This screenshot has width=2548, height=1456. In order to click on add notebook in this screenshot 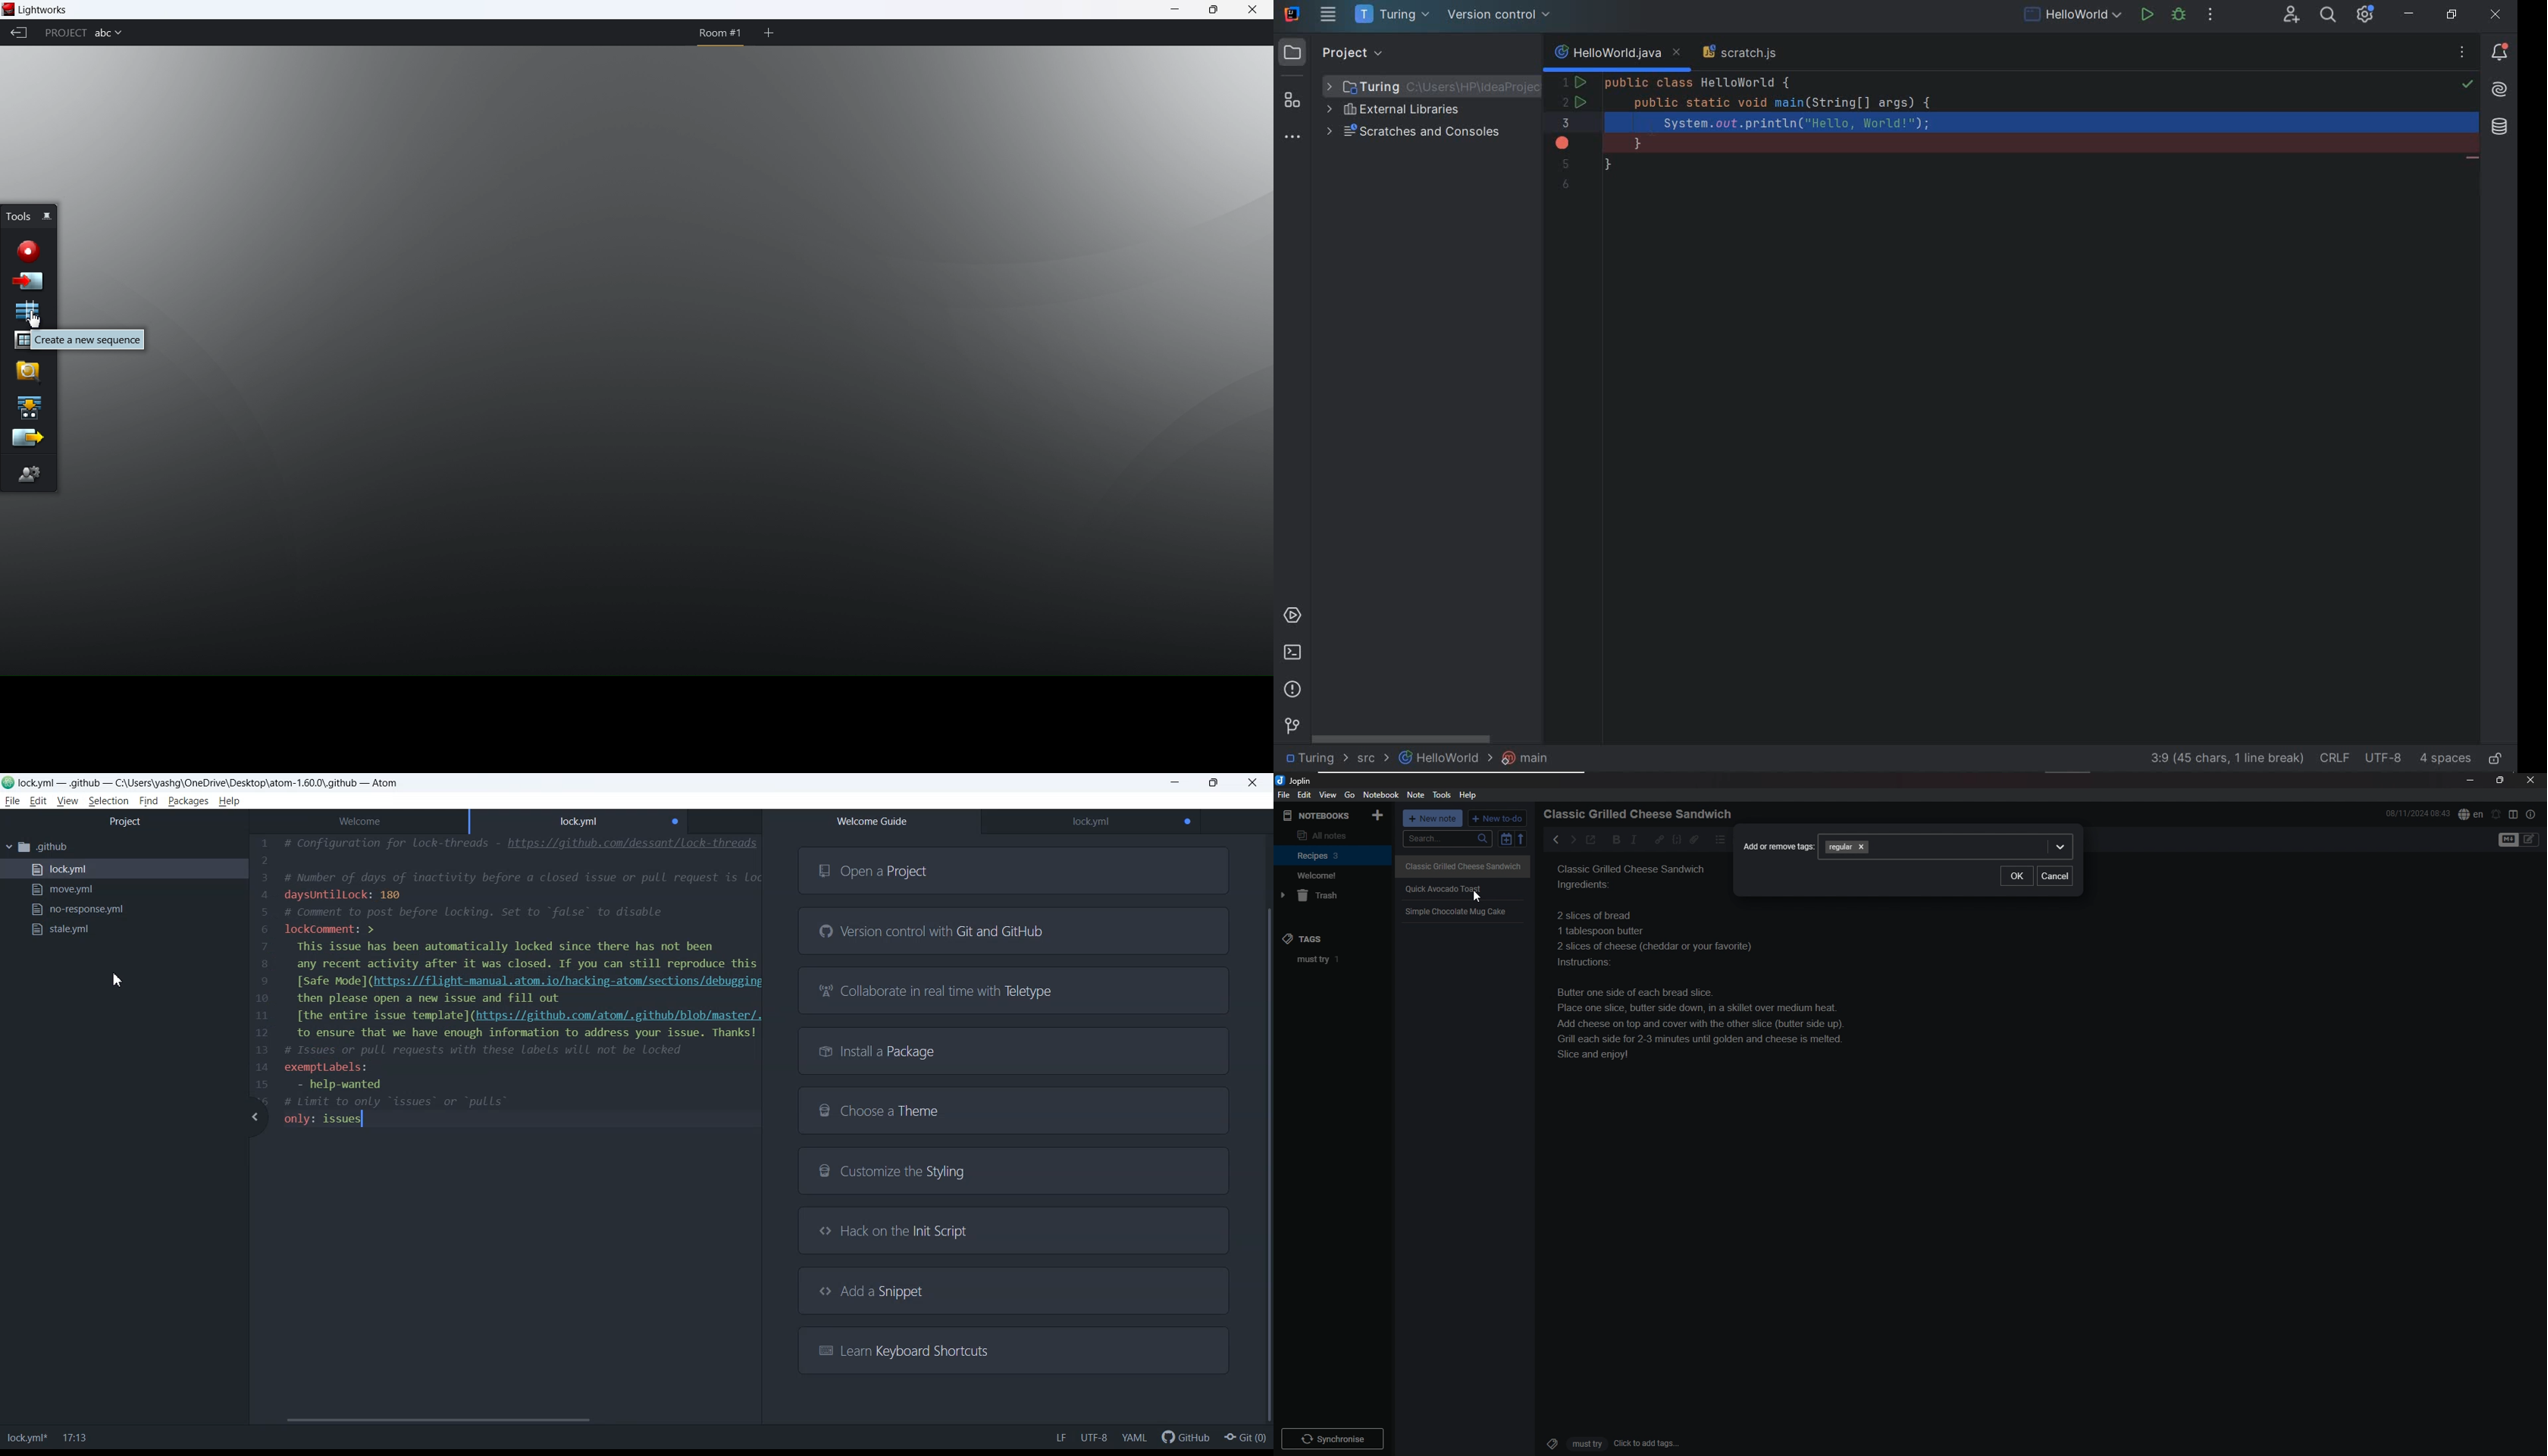, I will do `click(1379, 814)`.